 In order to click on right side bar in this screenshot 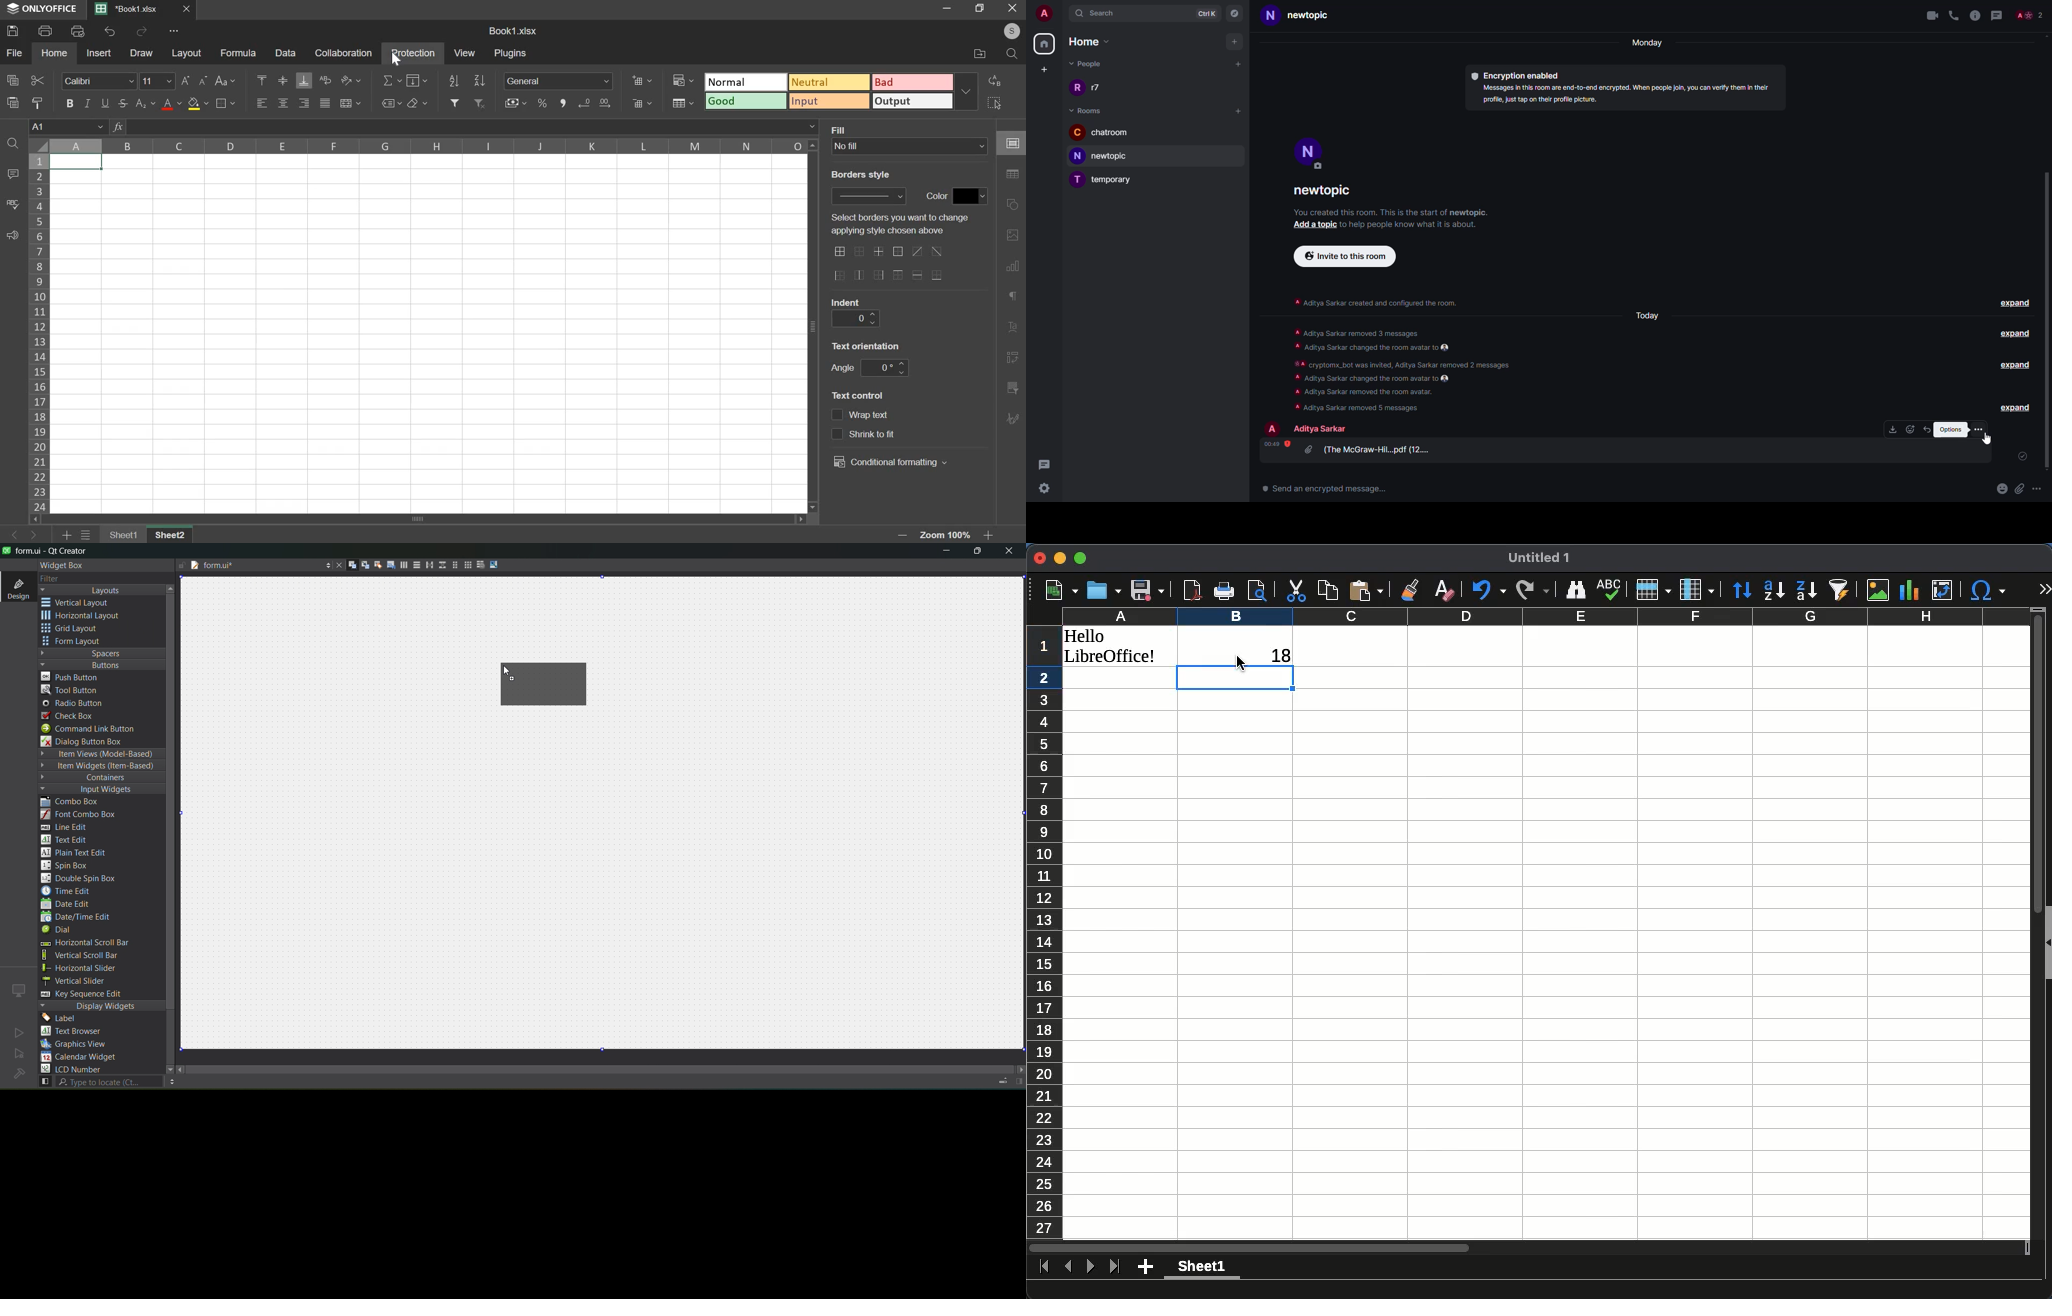, I will do `click(1014, 175)`.